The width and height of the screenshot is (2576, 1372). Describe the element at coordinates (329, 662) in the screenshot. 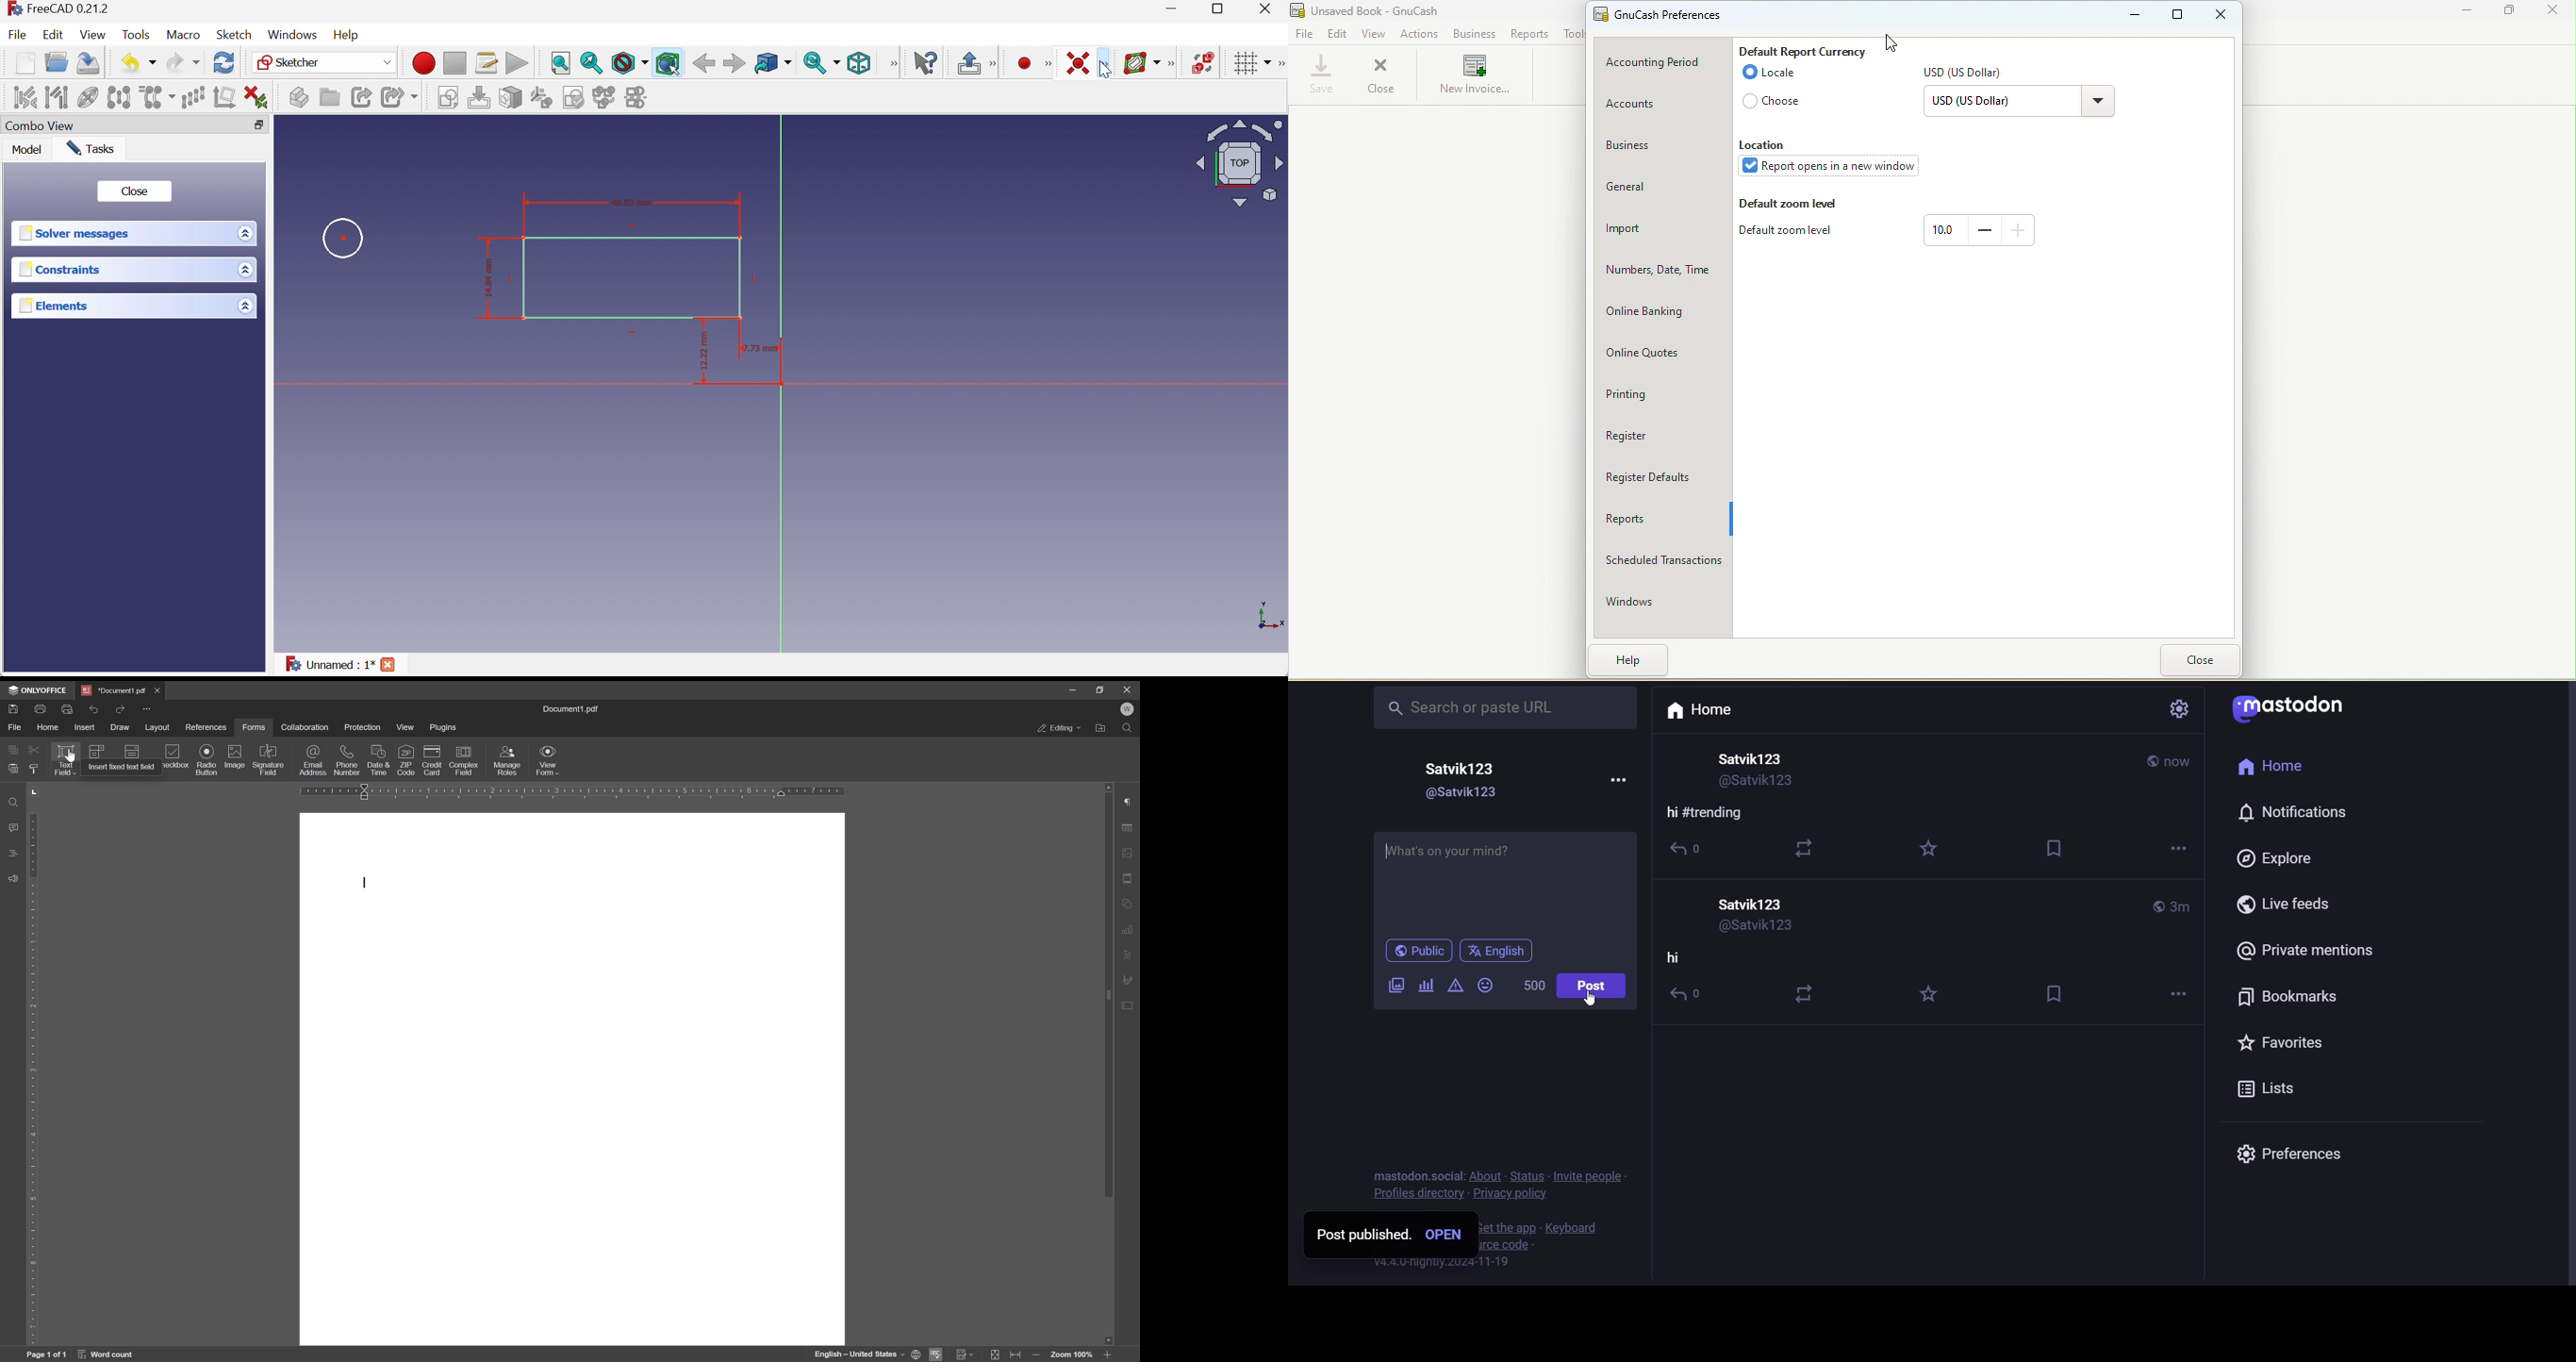

I see `Unnamed : 1*` at that location.